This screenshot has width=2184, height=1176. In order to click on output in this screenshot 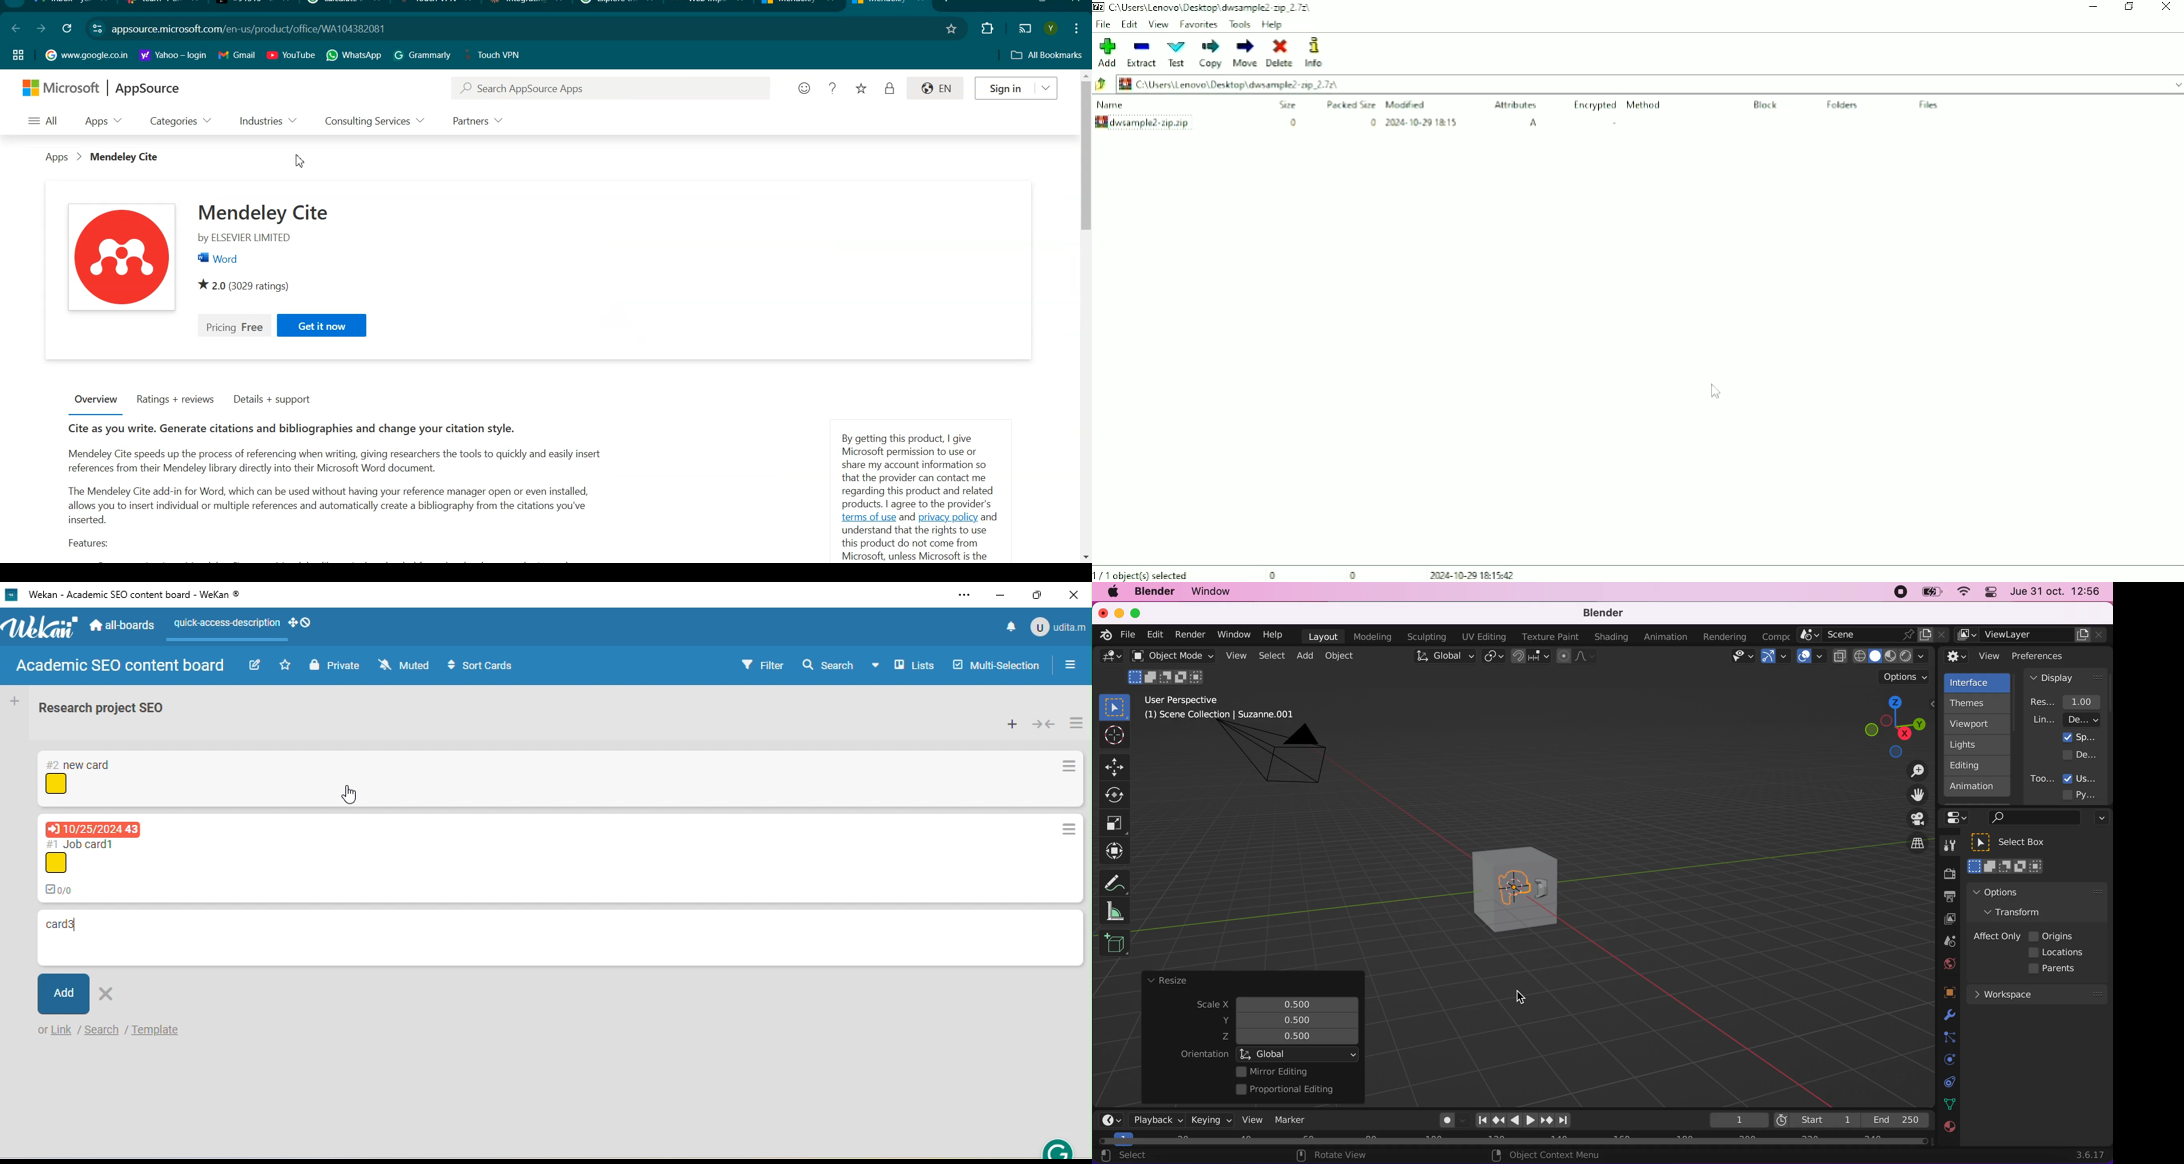, I will do `click(1945, 898)`.